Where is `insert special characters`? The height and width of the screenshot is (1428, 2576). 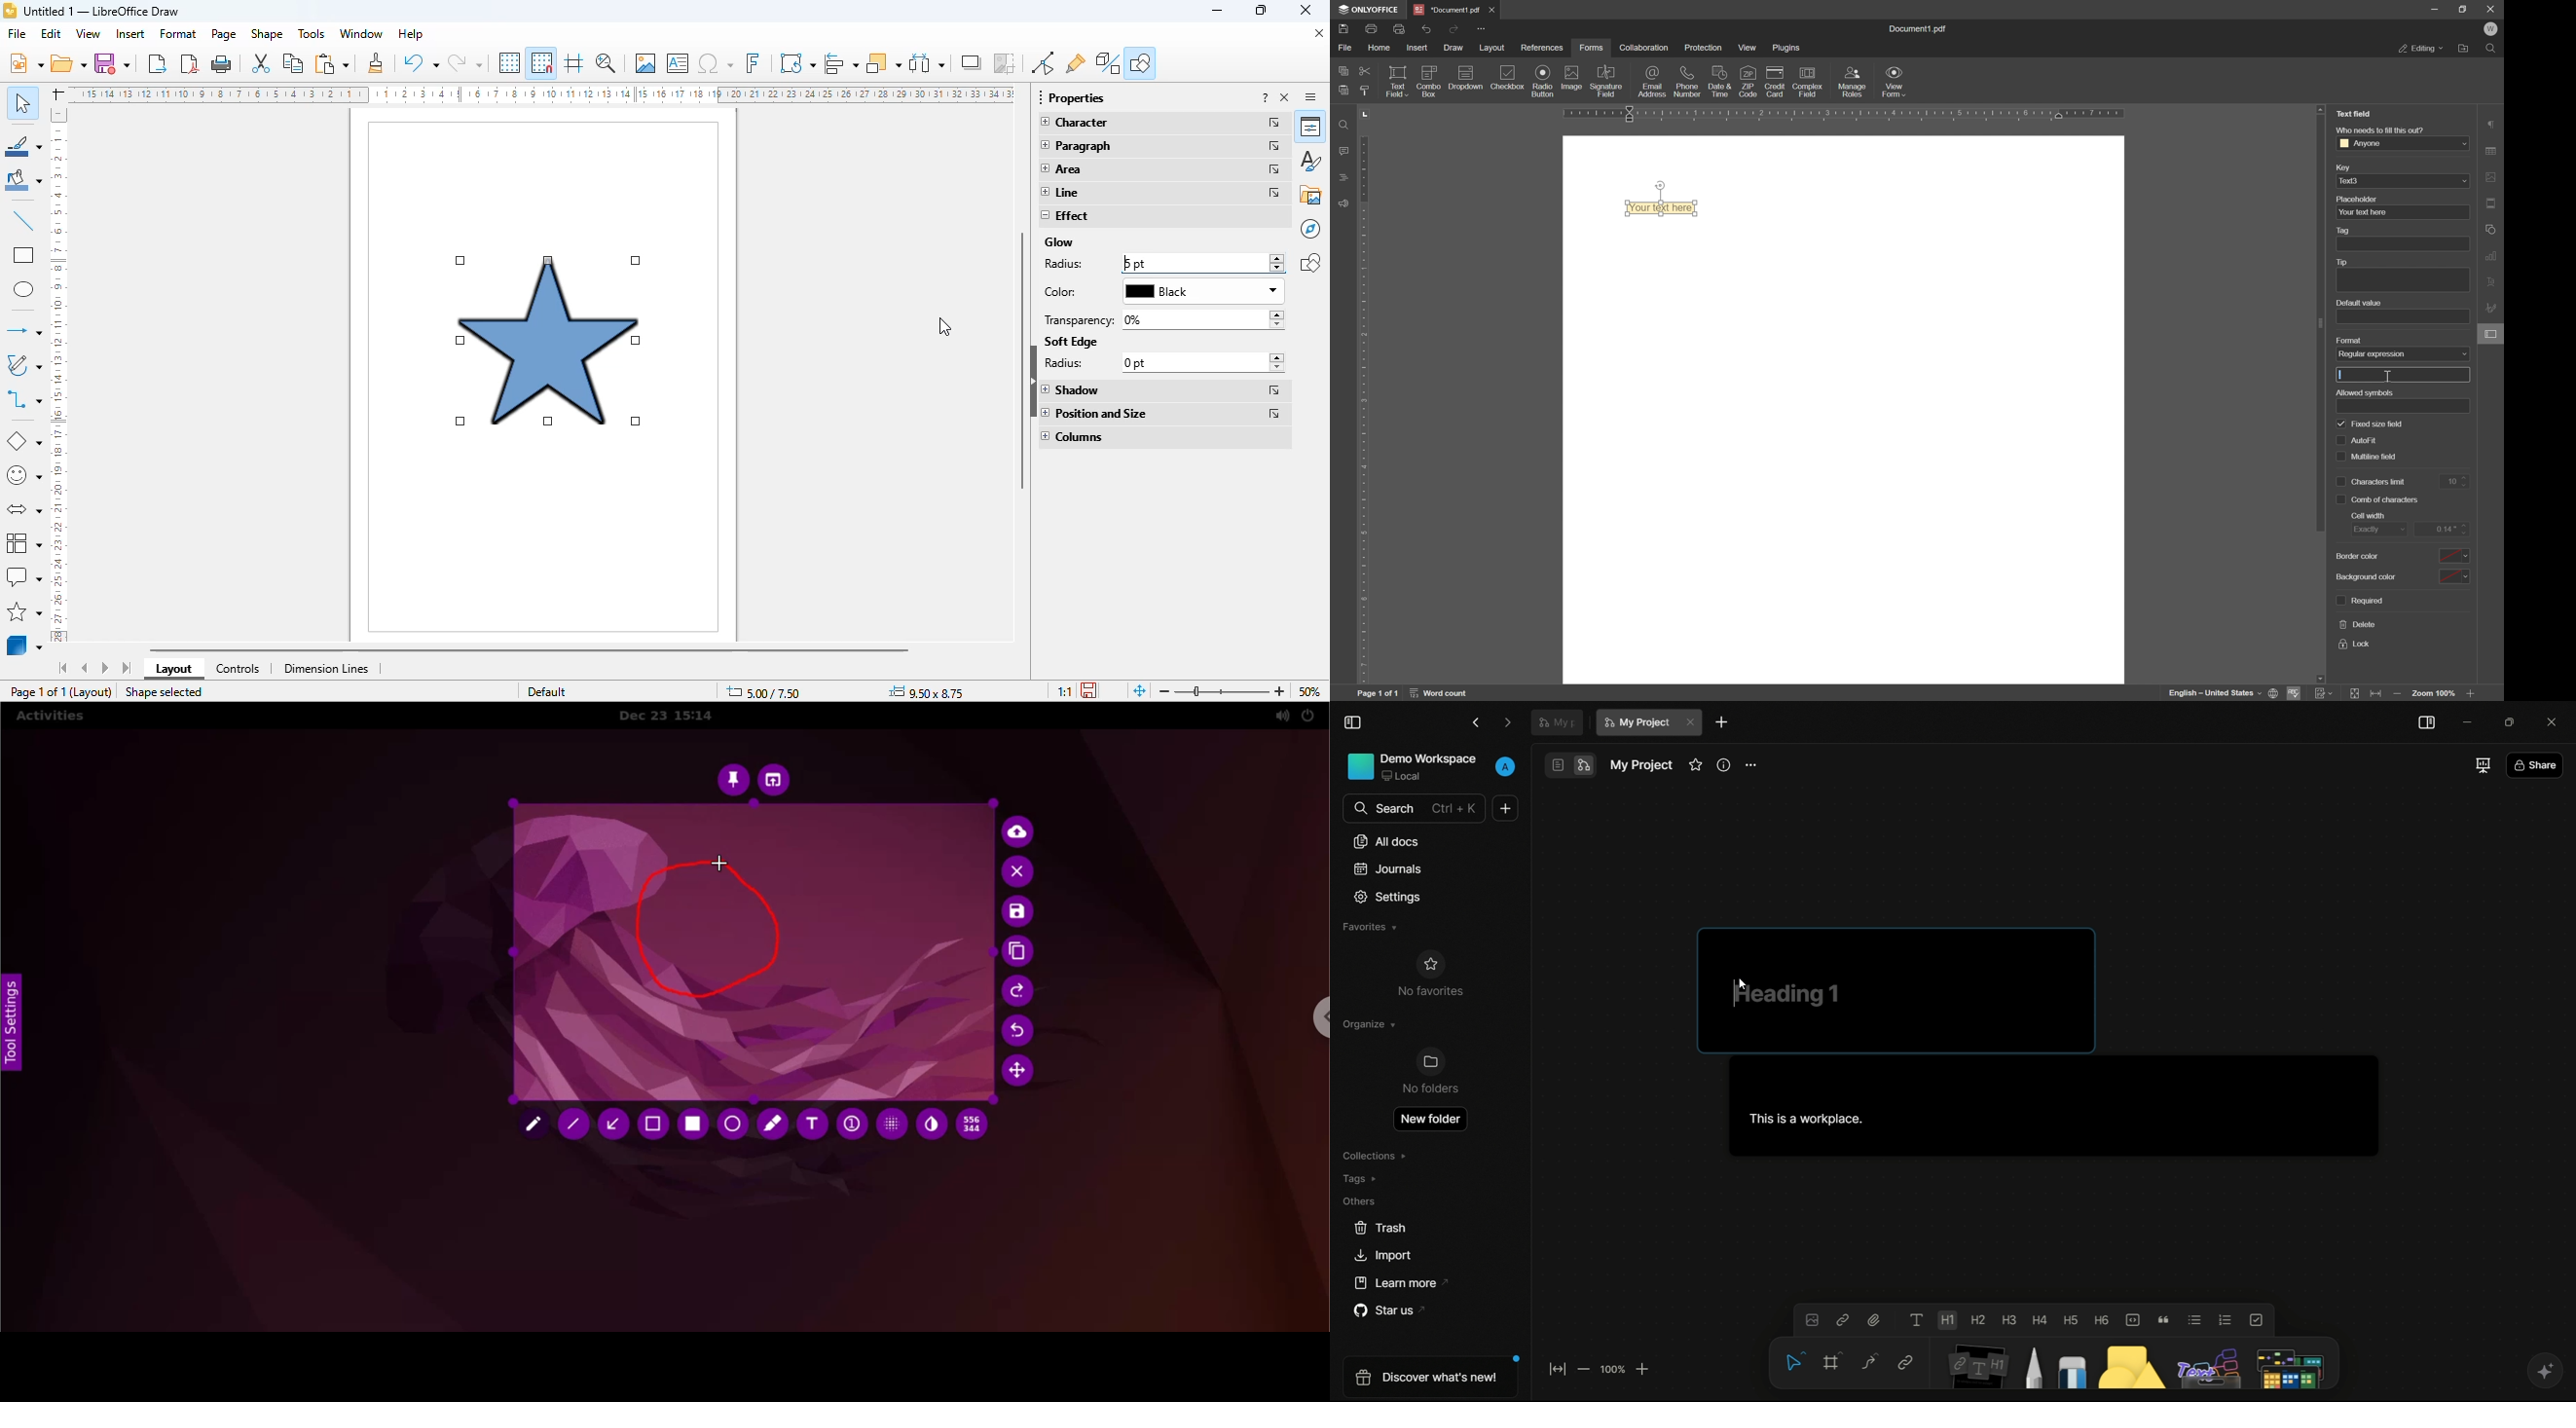
insert special characters is located at coordinates (716, 63).